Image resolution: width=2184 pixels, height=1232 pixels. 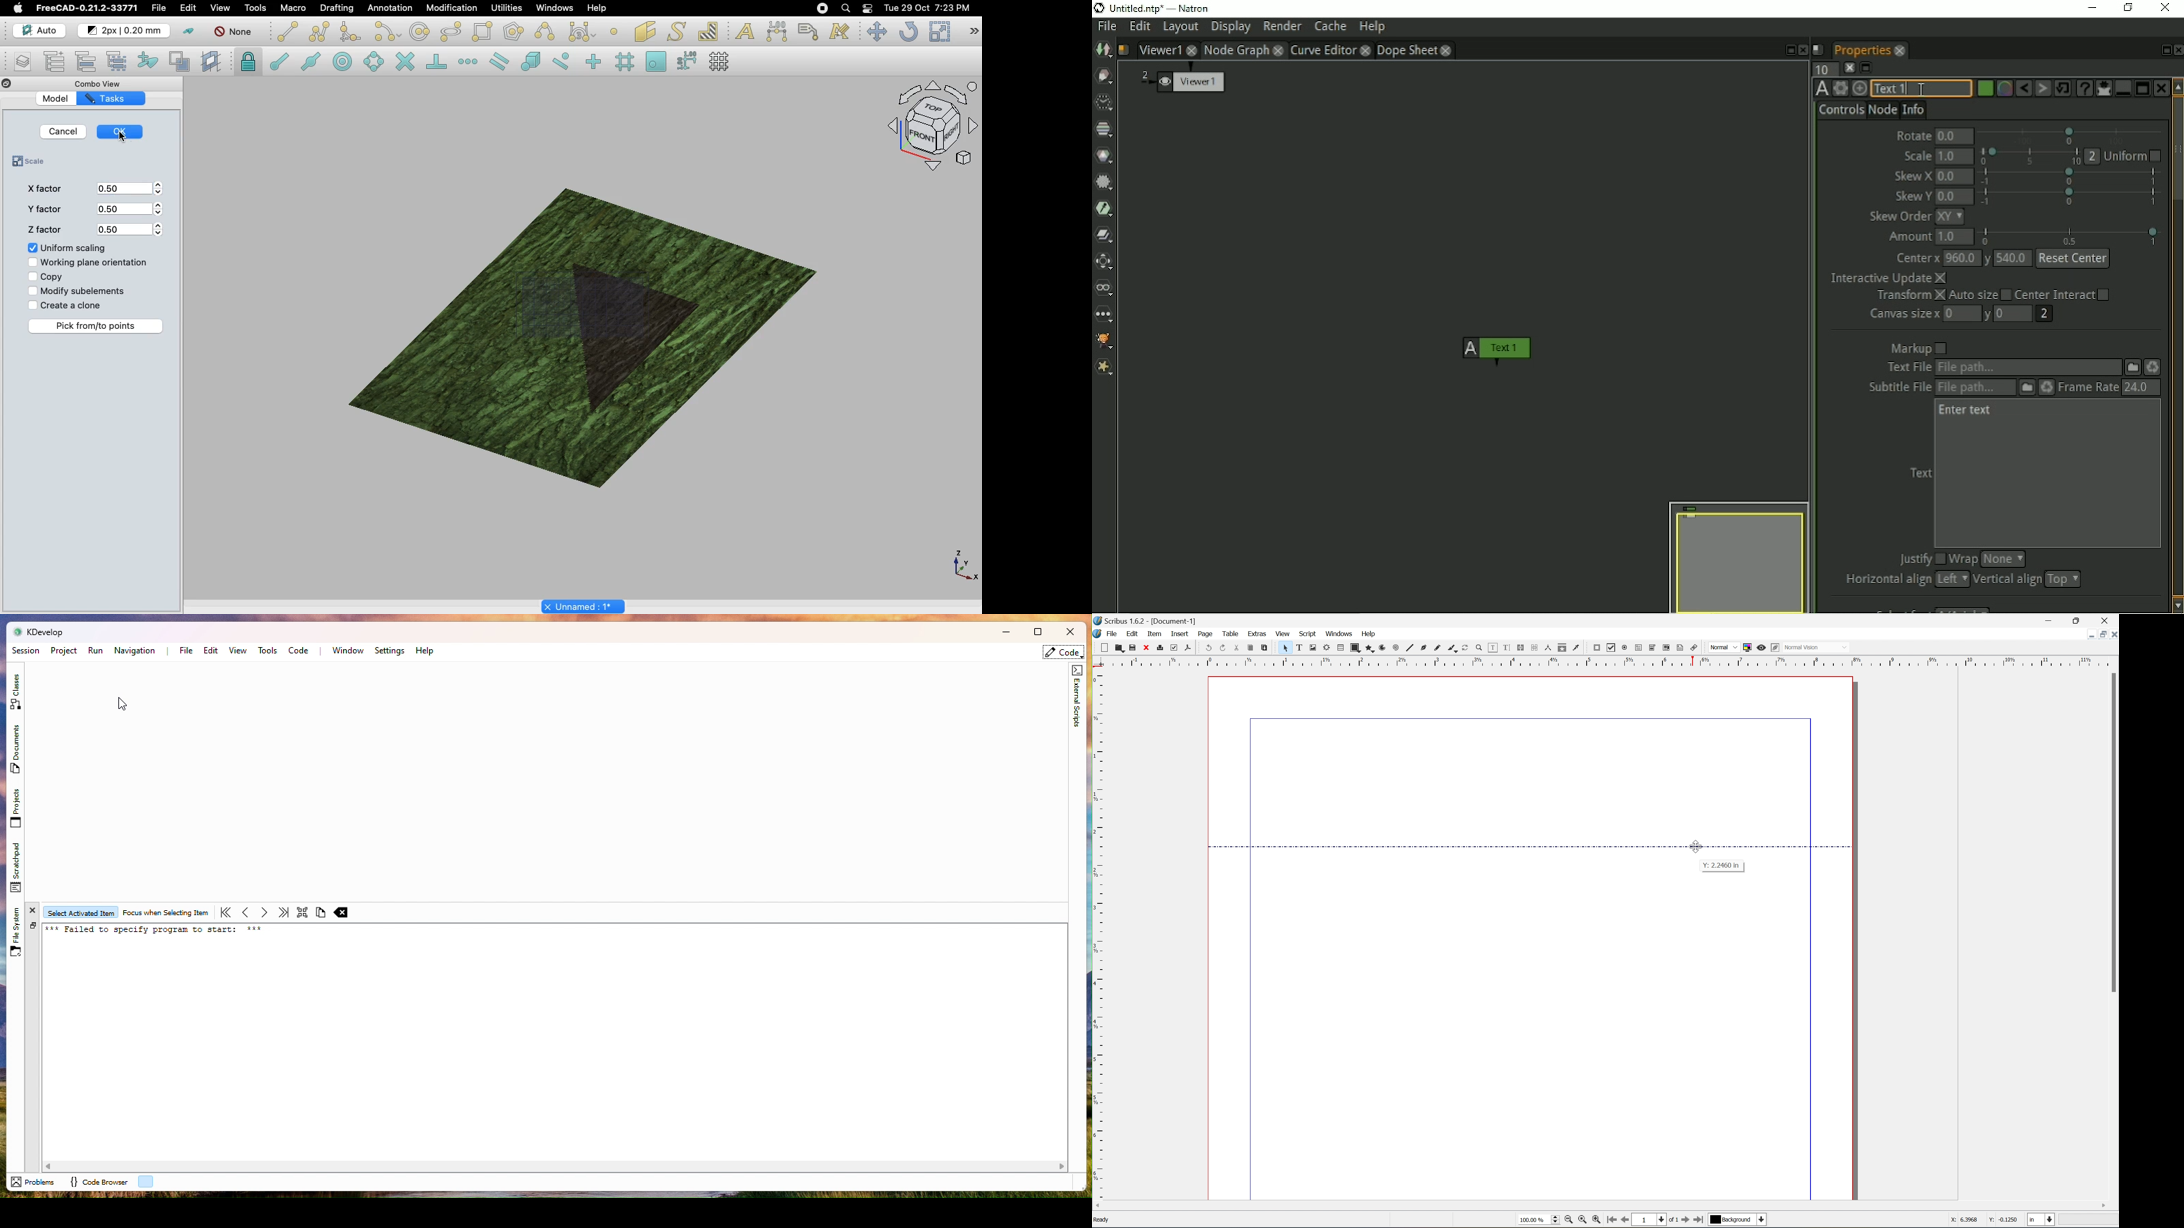 I want to click on text annotation, so click(x=1681, y=648).